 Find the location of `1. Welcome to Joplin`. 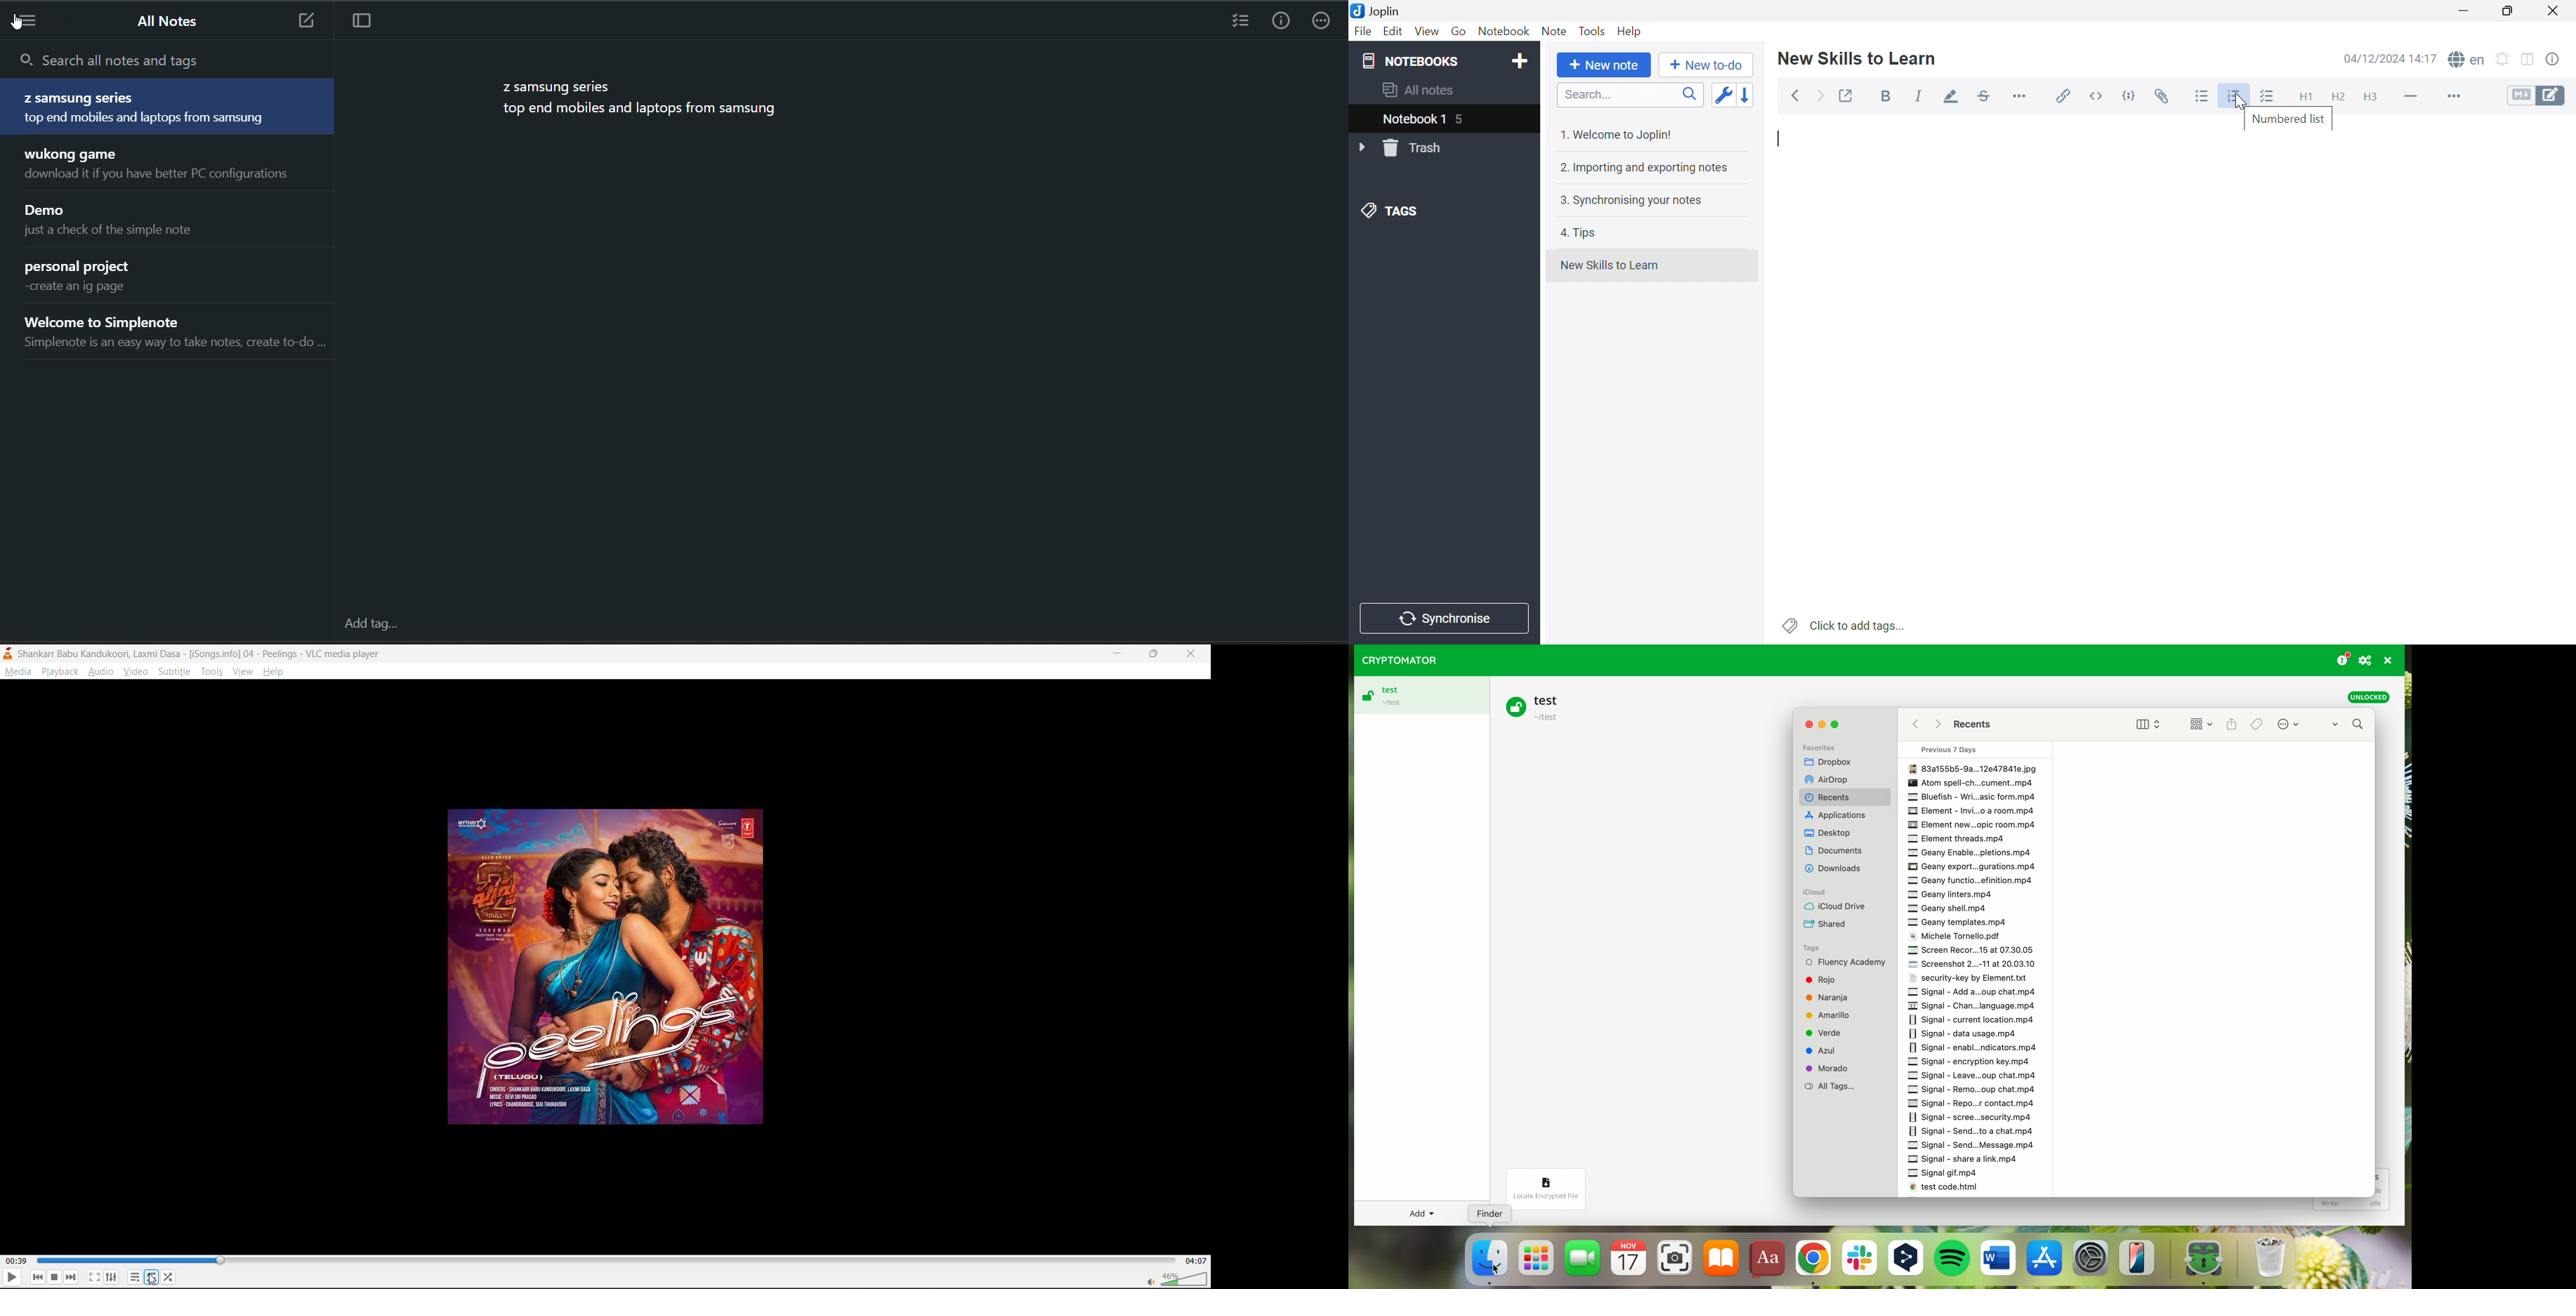

1. Welcome to Joplin is located at coordinates (1615, 134).